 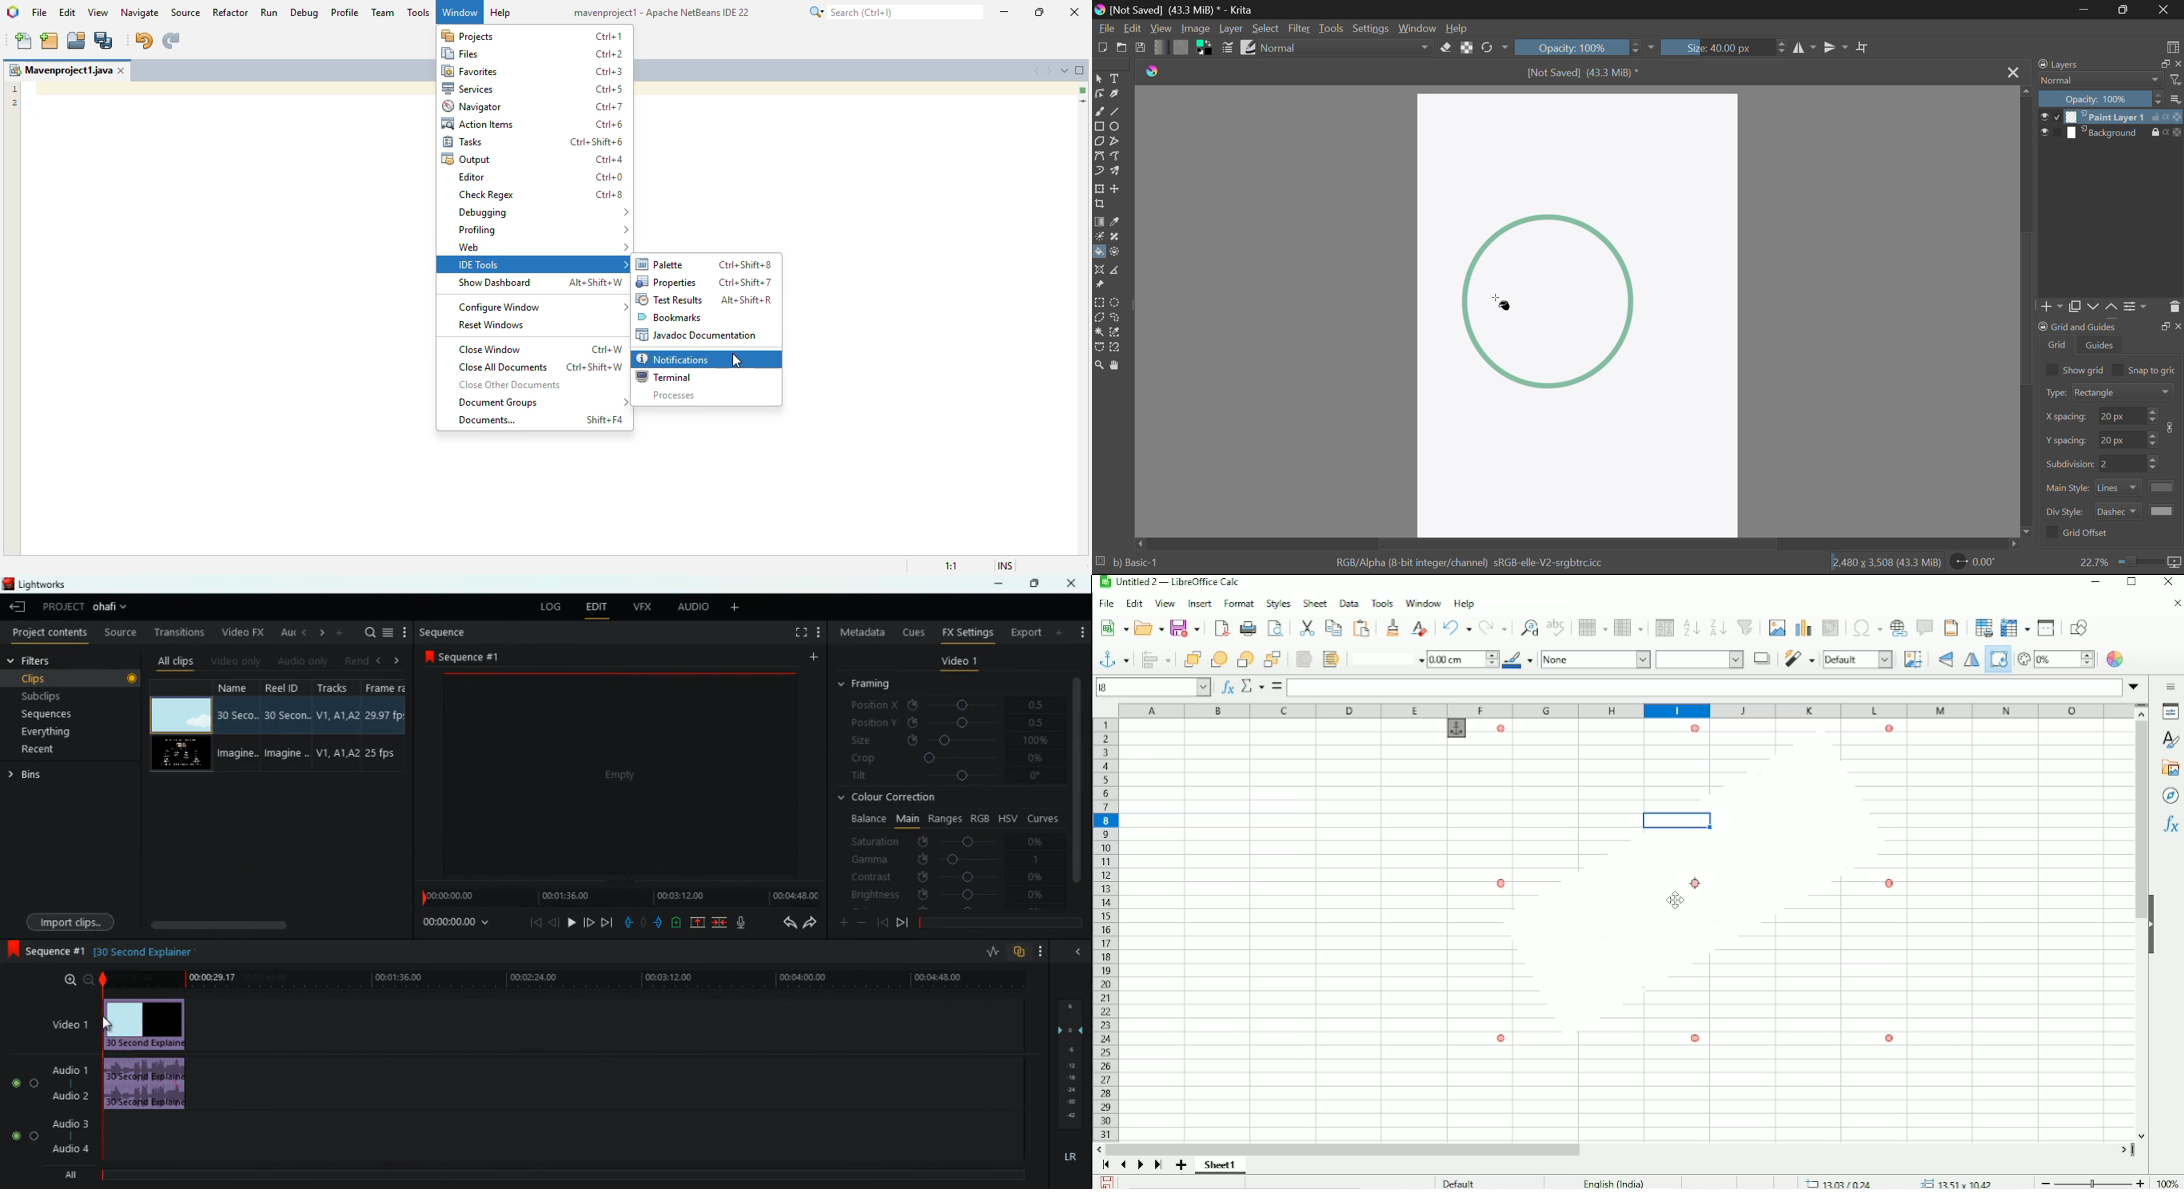 I want to click on sequence #1, so click(x=464, y=658).